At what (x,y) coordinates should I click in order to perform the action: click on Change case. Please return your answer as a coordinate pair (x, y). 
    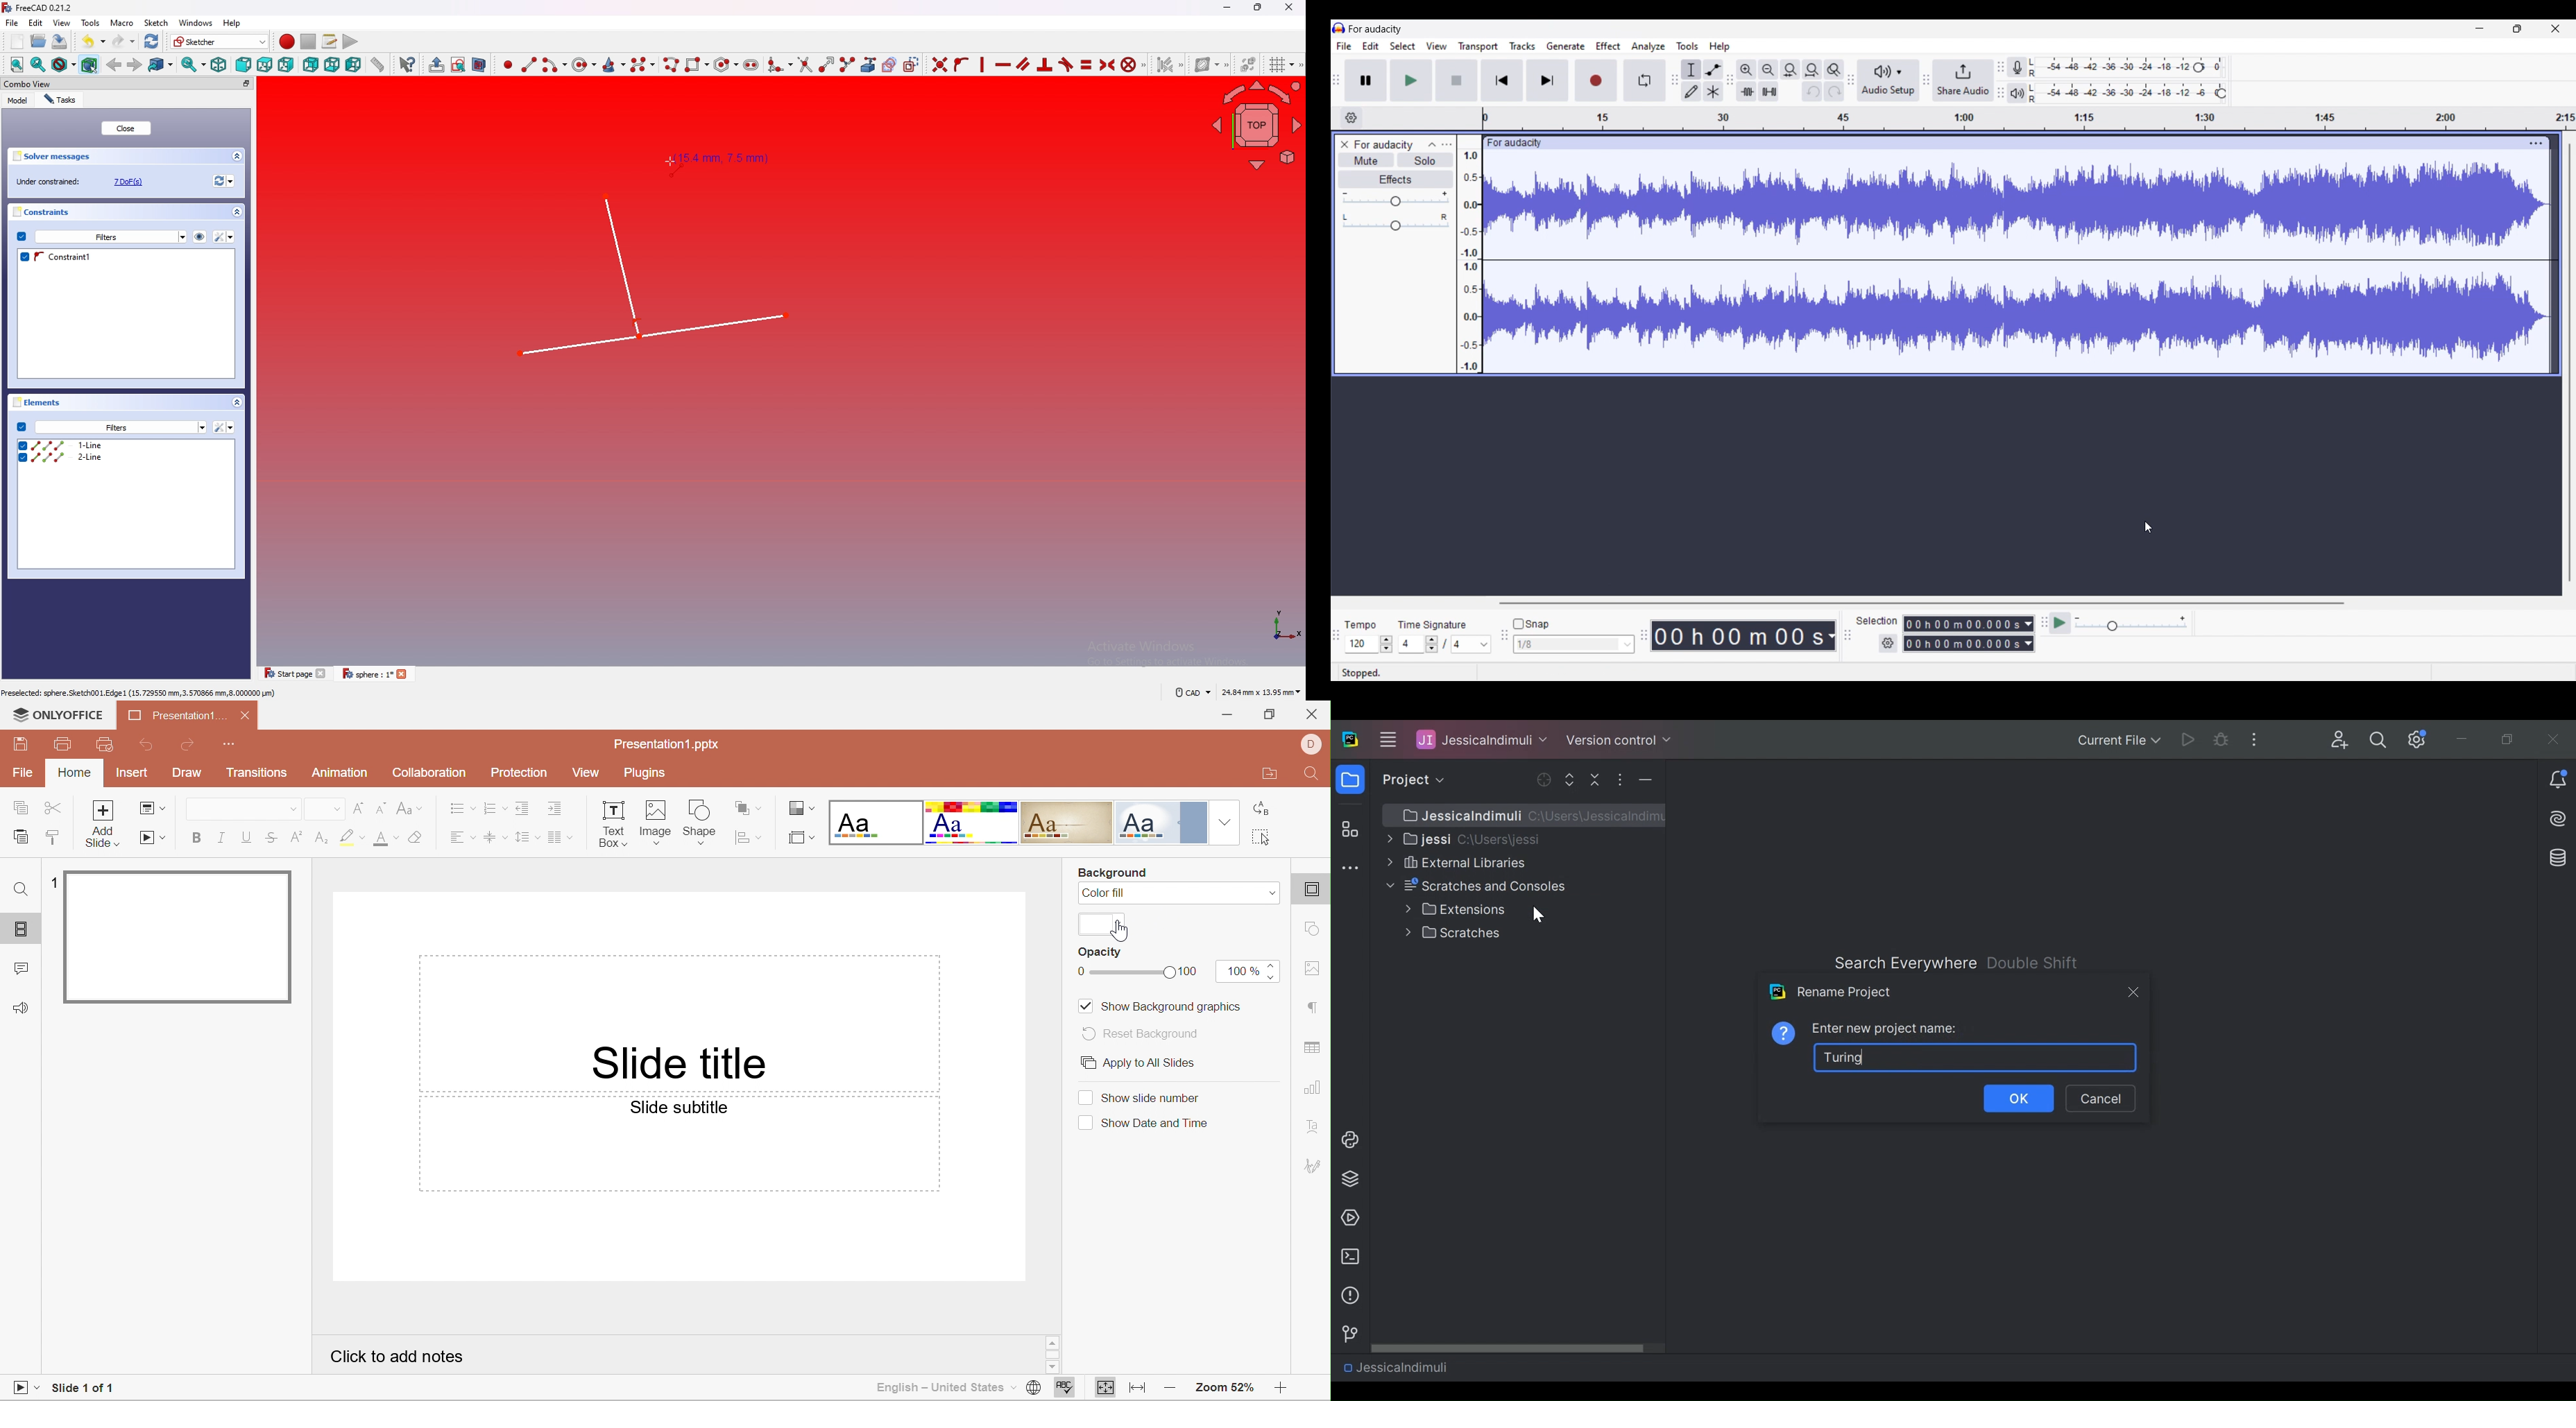
    Looking at the image, I should click on (407, 807).